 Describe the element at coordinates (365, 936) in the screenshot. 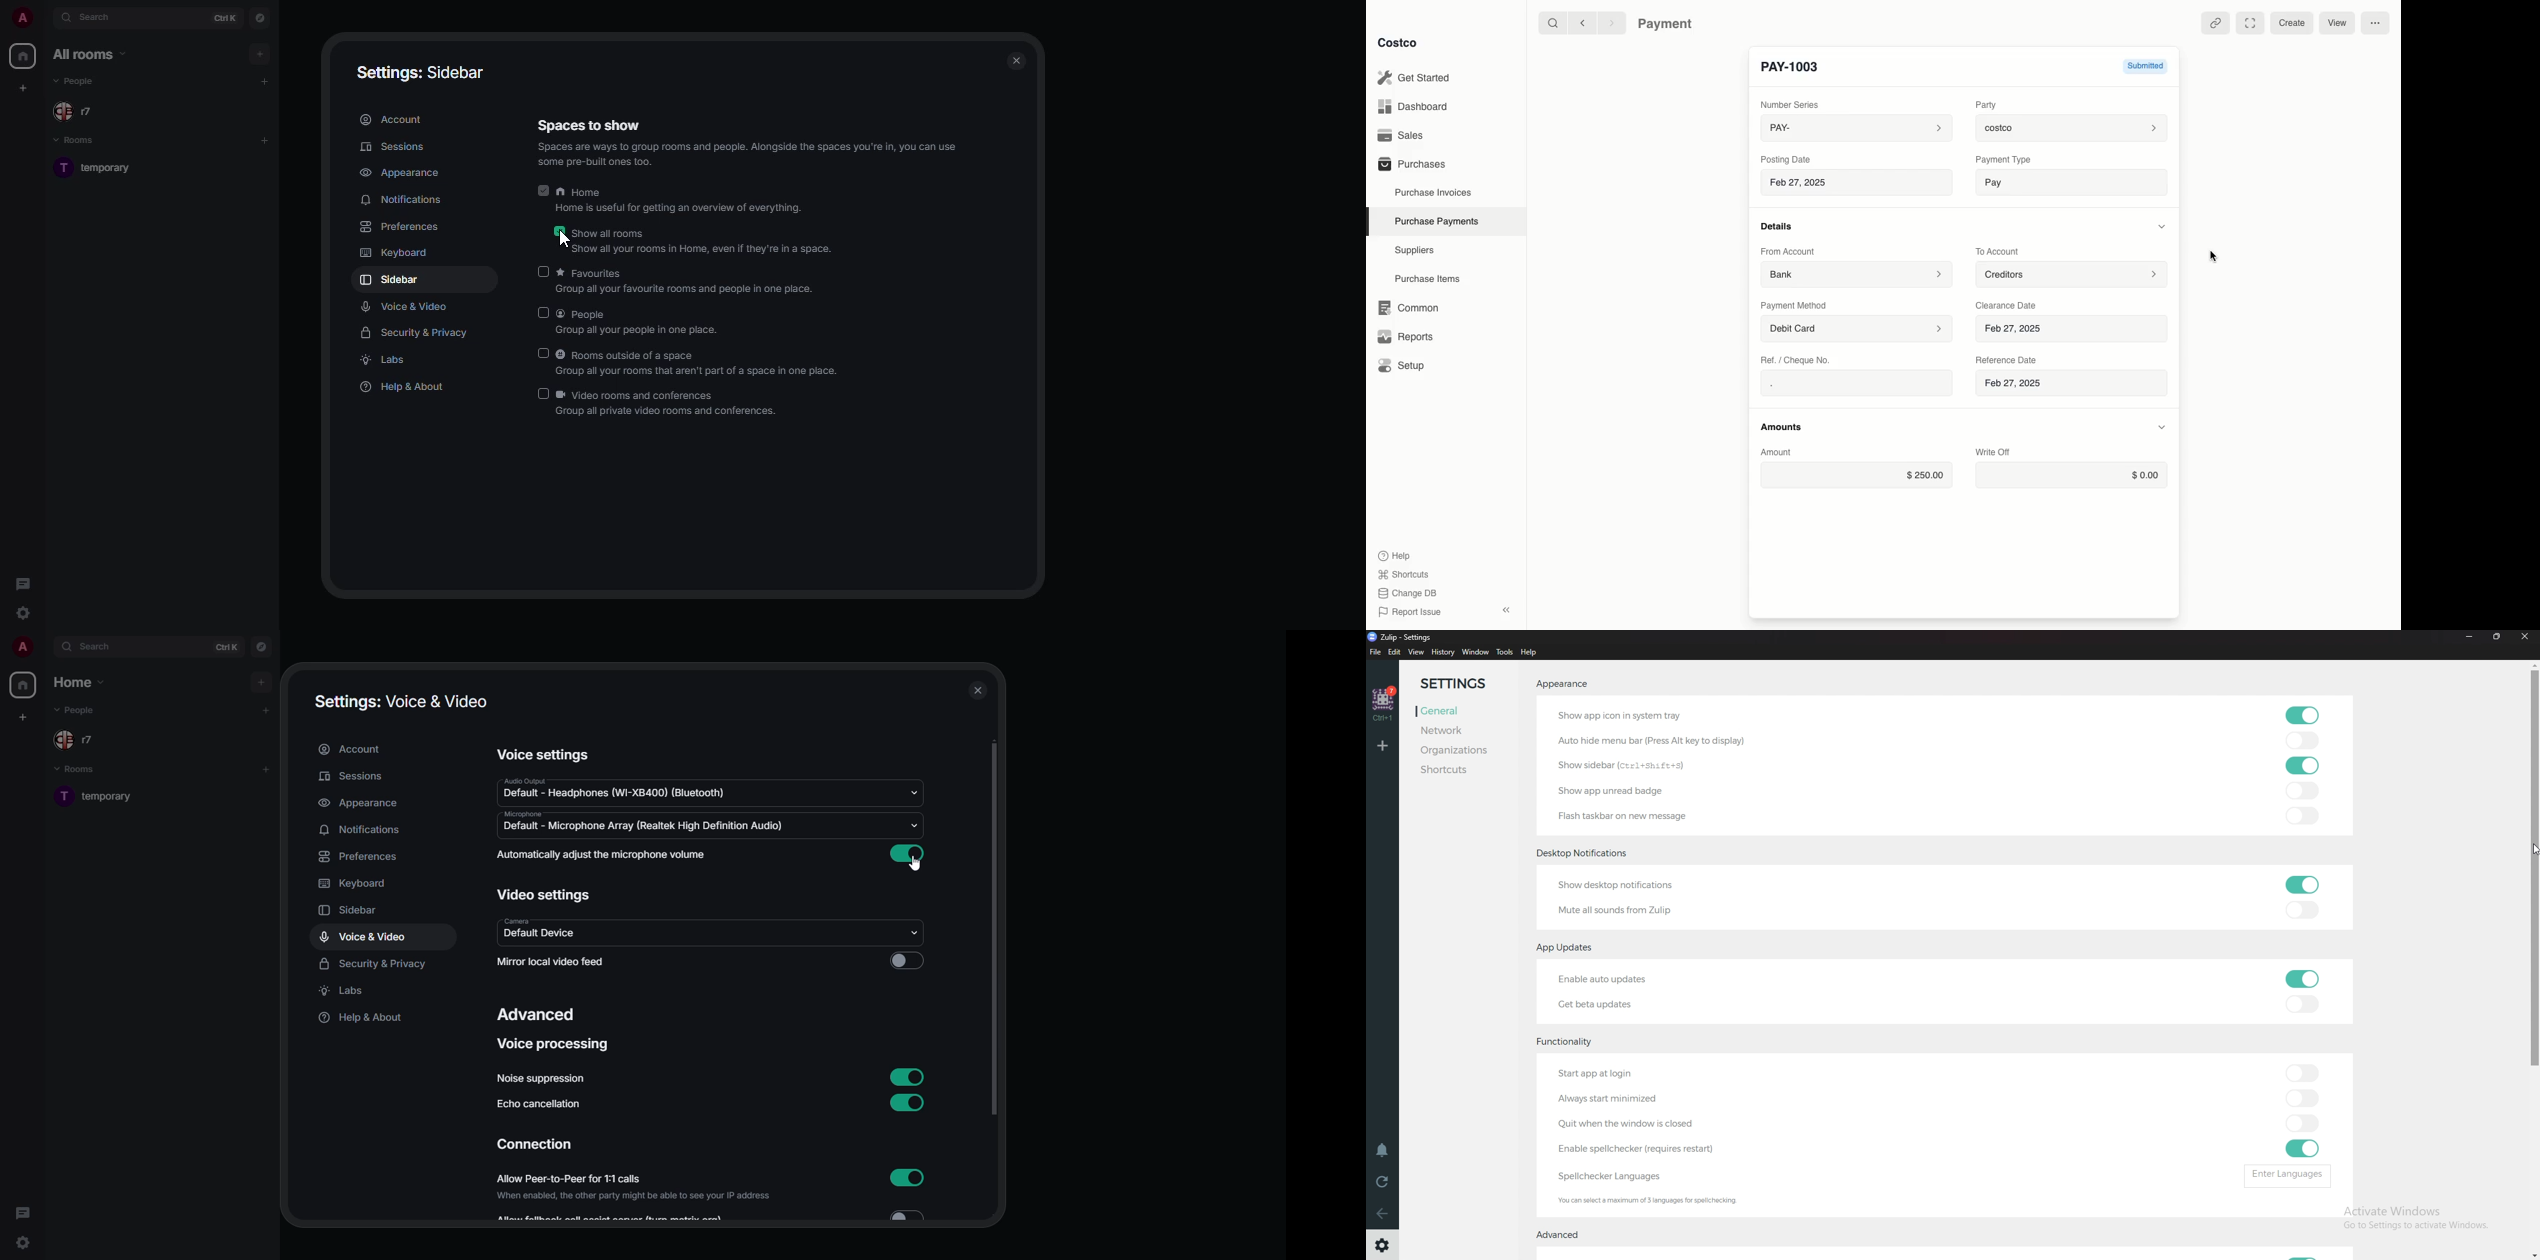

I see `voice & video` at that location.